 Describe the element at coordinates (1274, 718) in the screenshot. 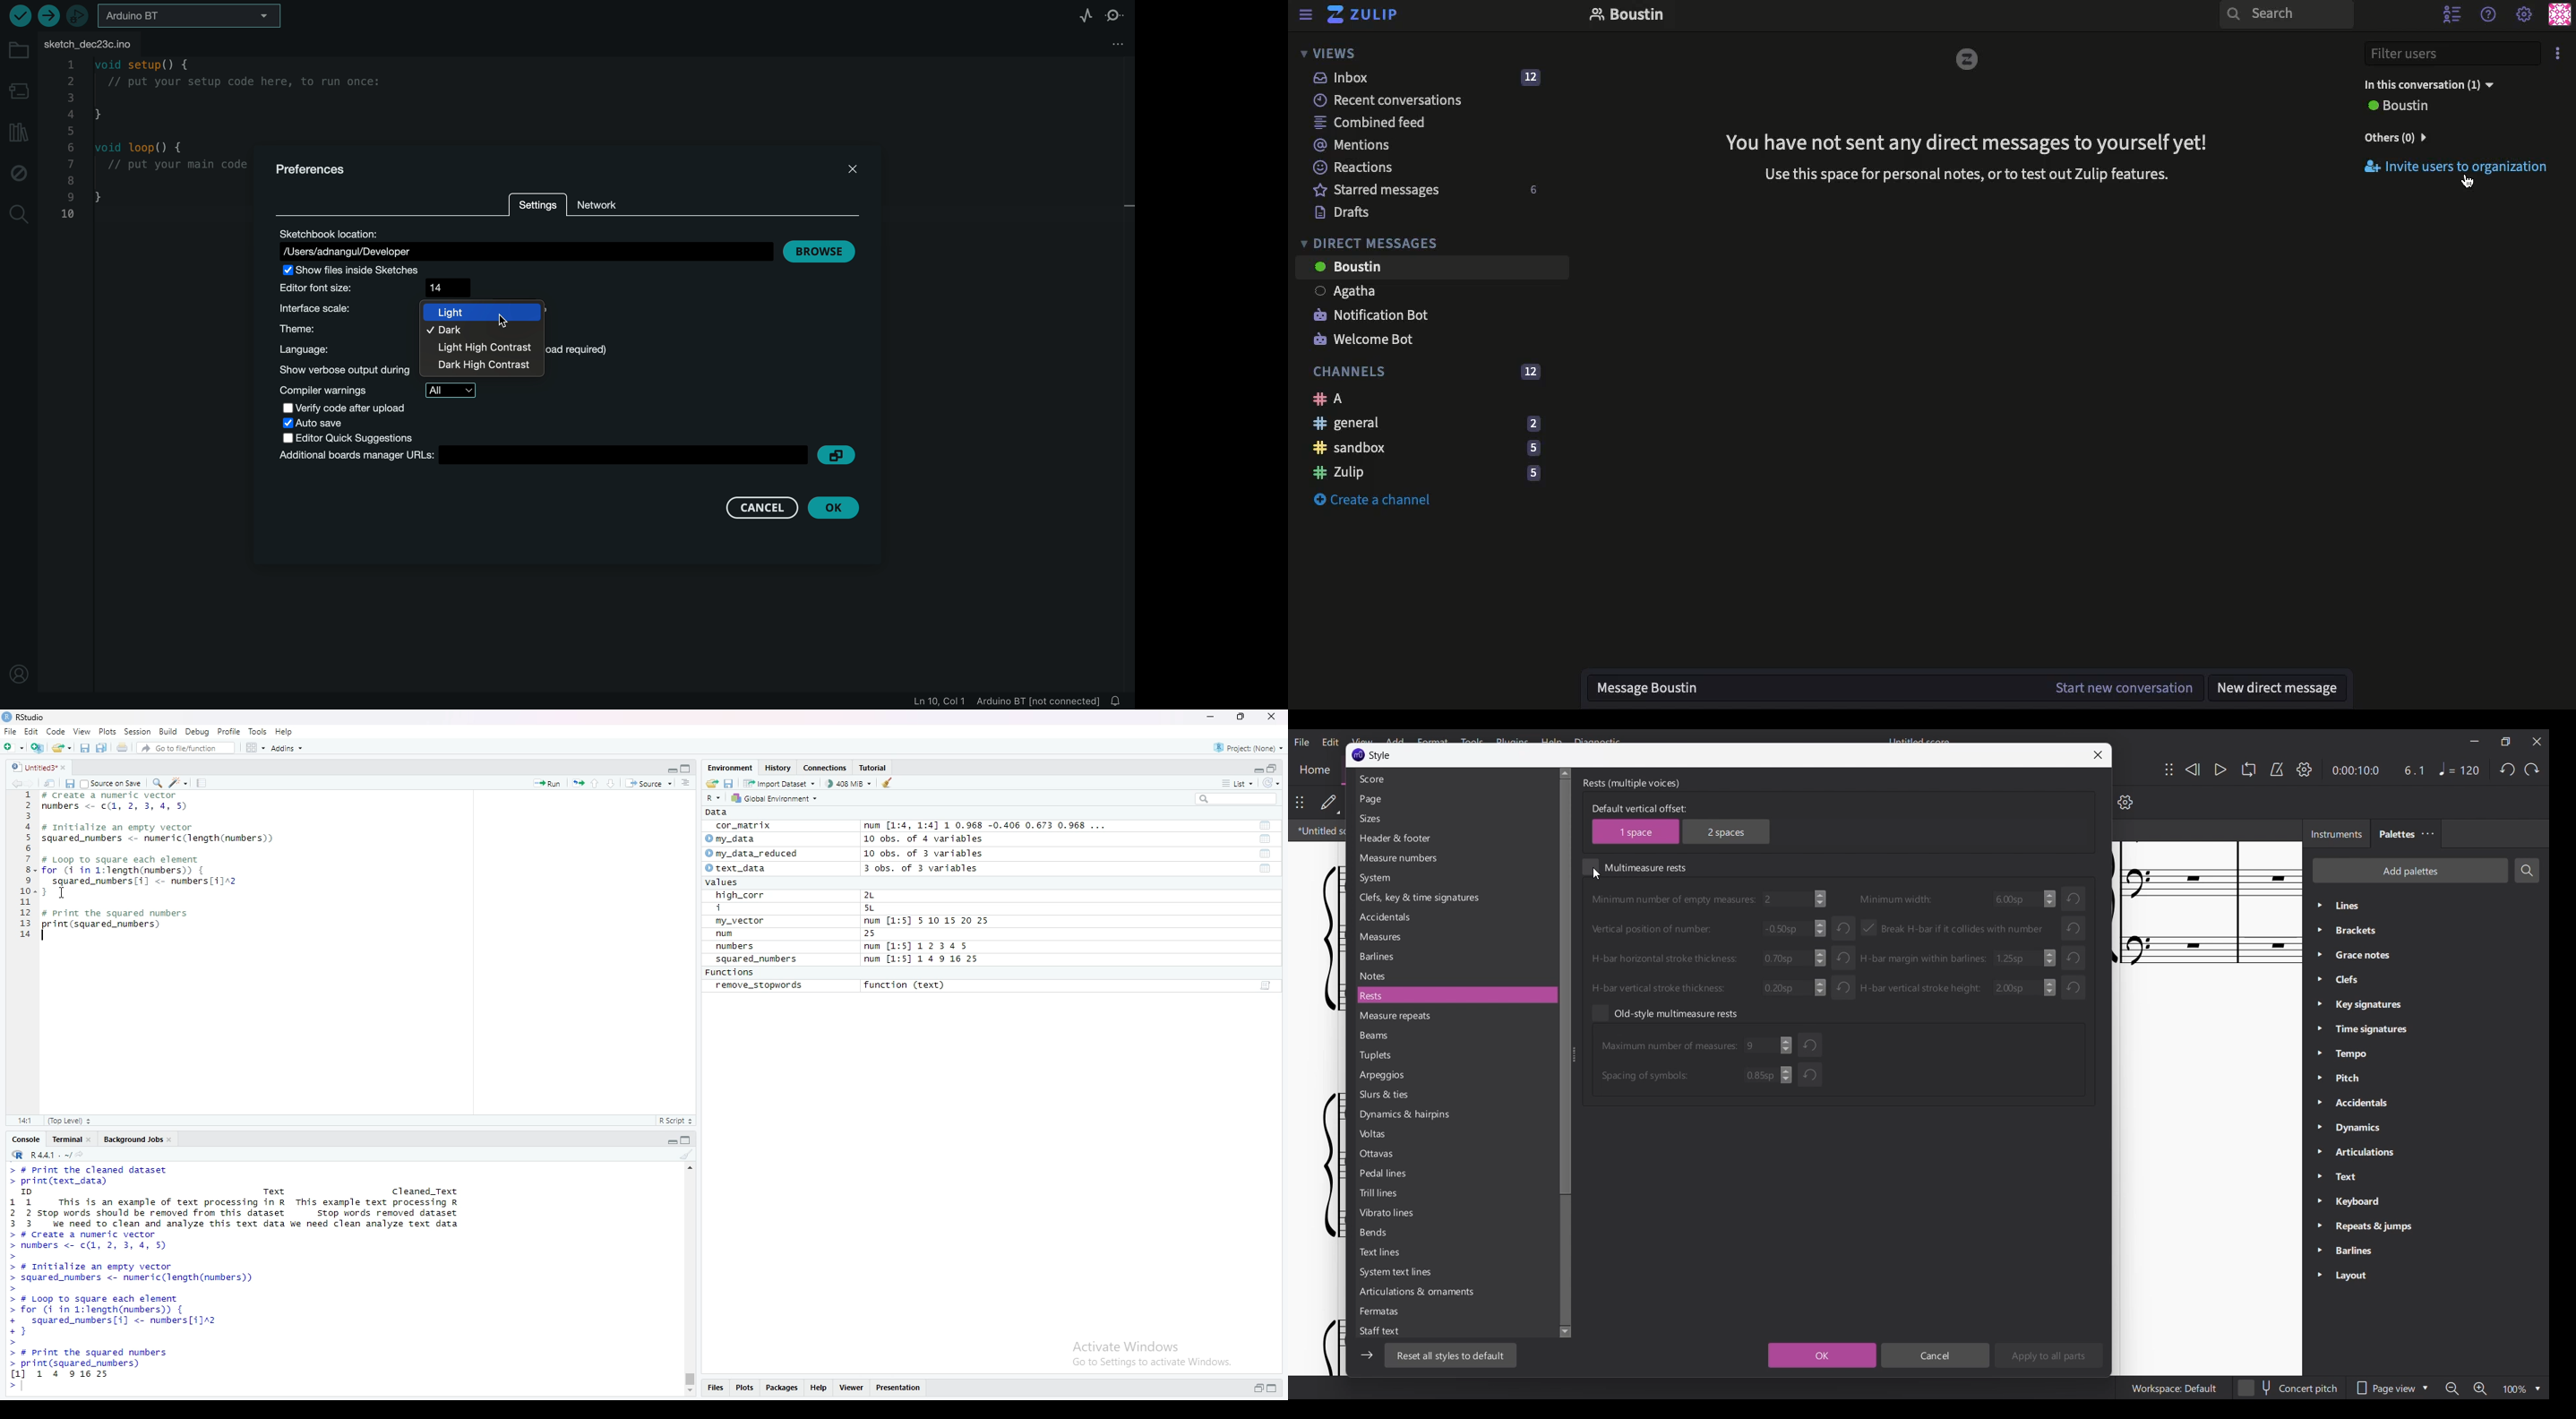

I see `close` at that location.